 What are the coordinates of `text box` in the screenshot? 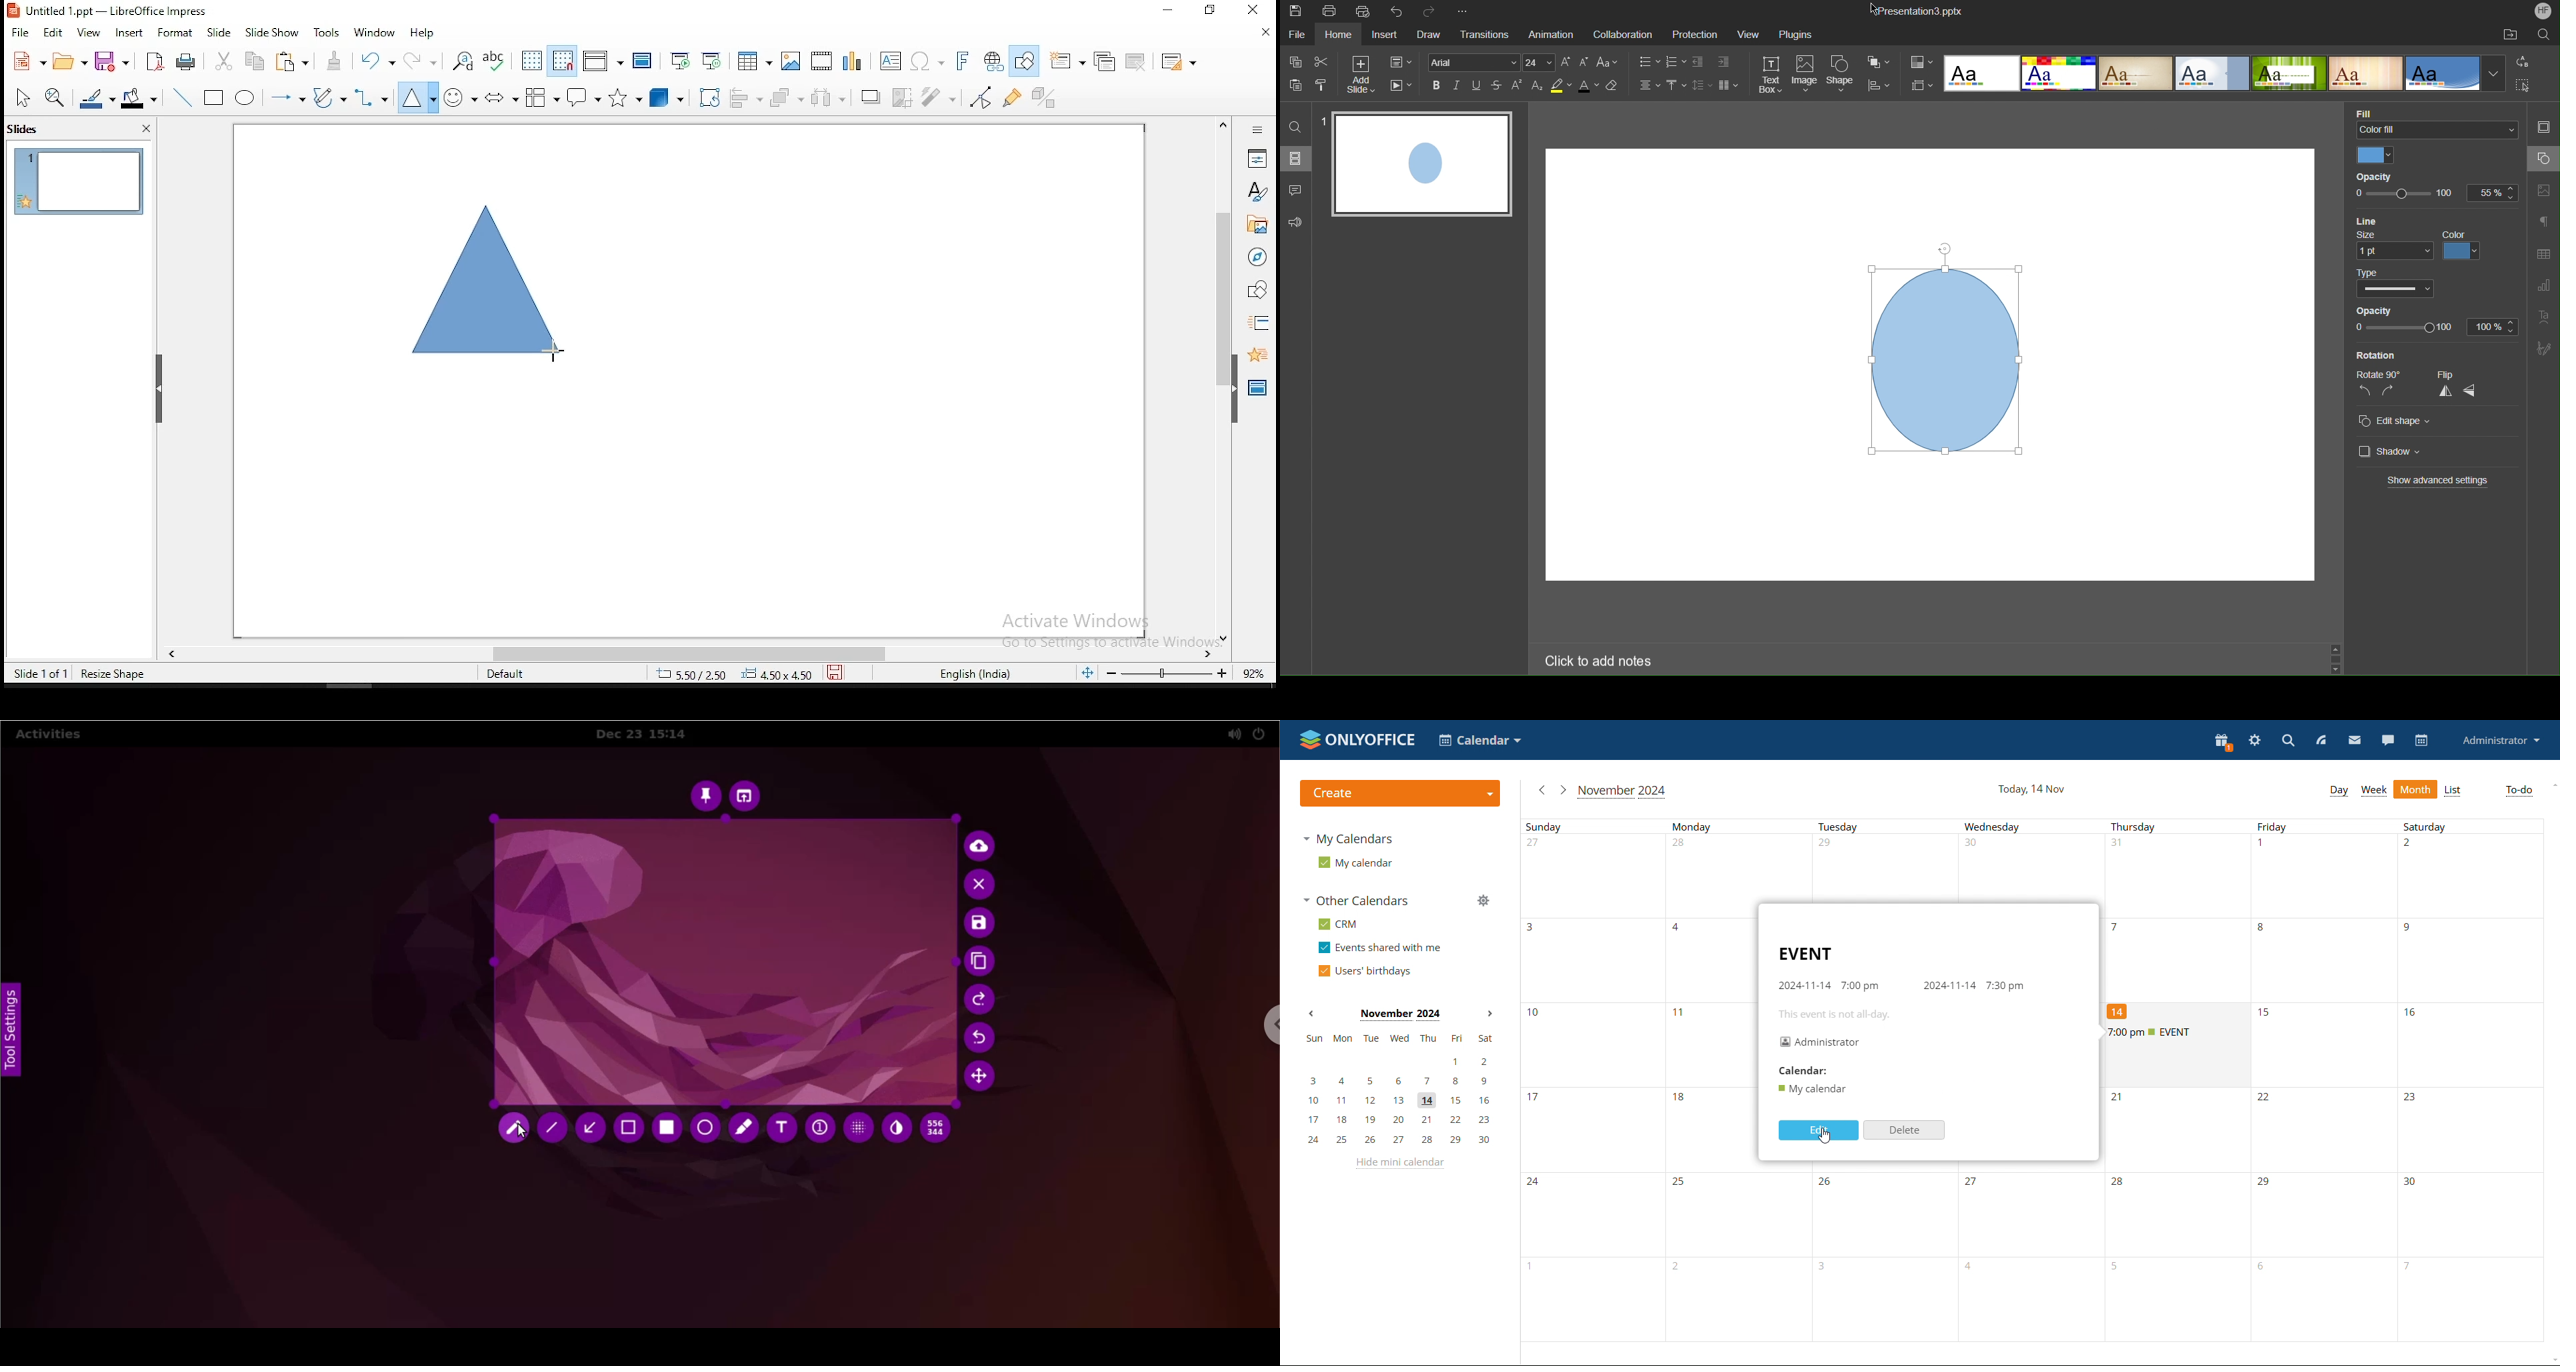 It's located at (889, 60).